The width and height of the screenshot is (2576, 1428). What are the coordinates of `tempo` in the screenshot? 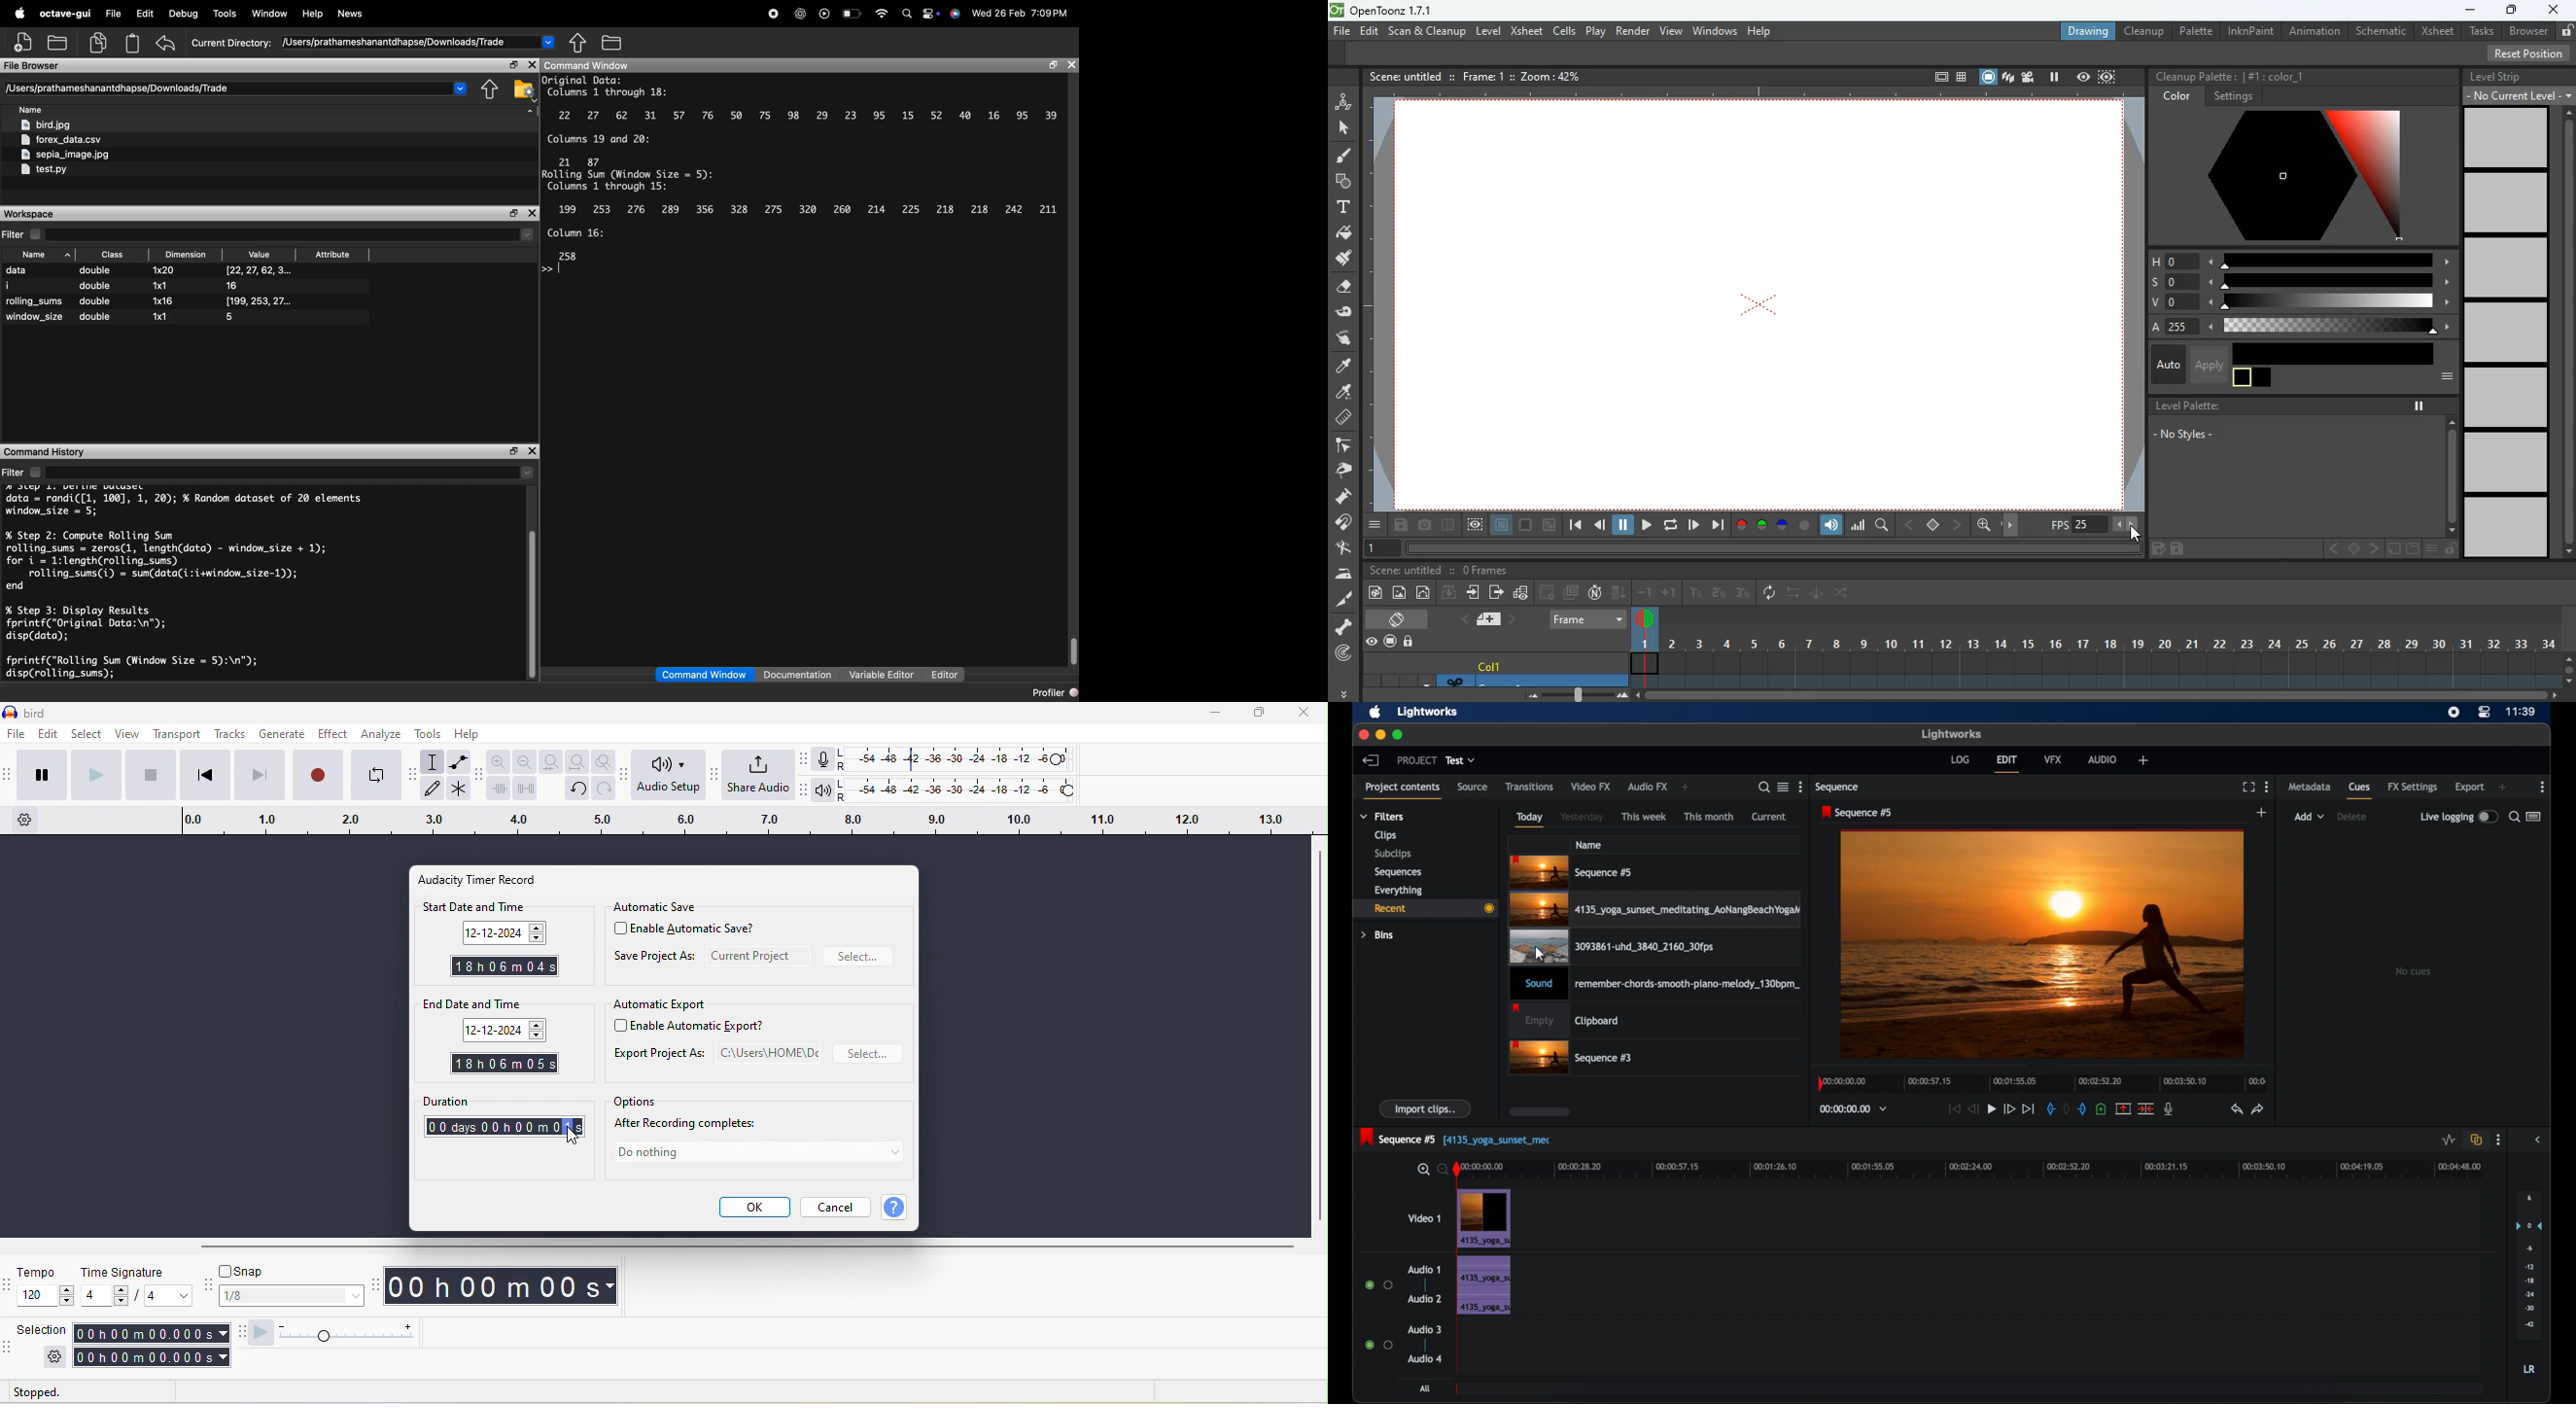 It's located at (46, 1295).